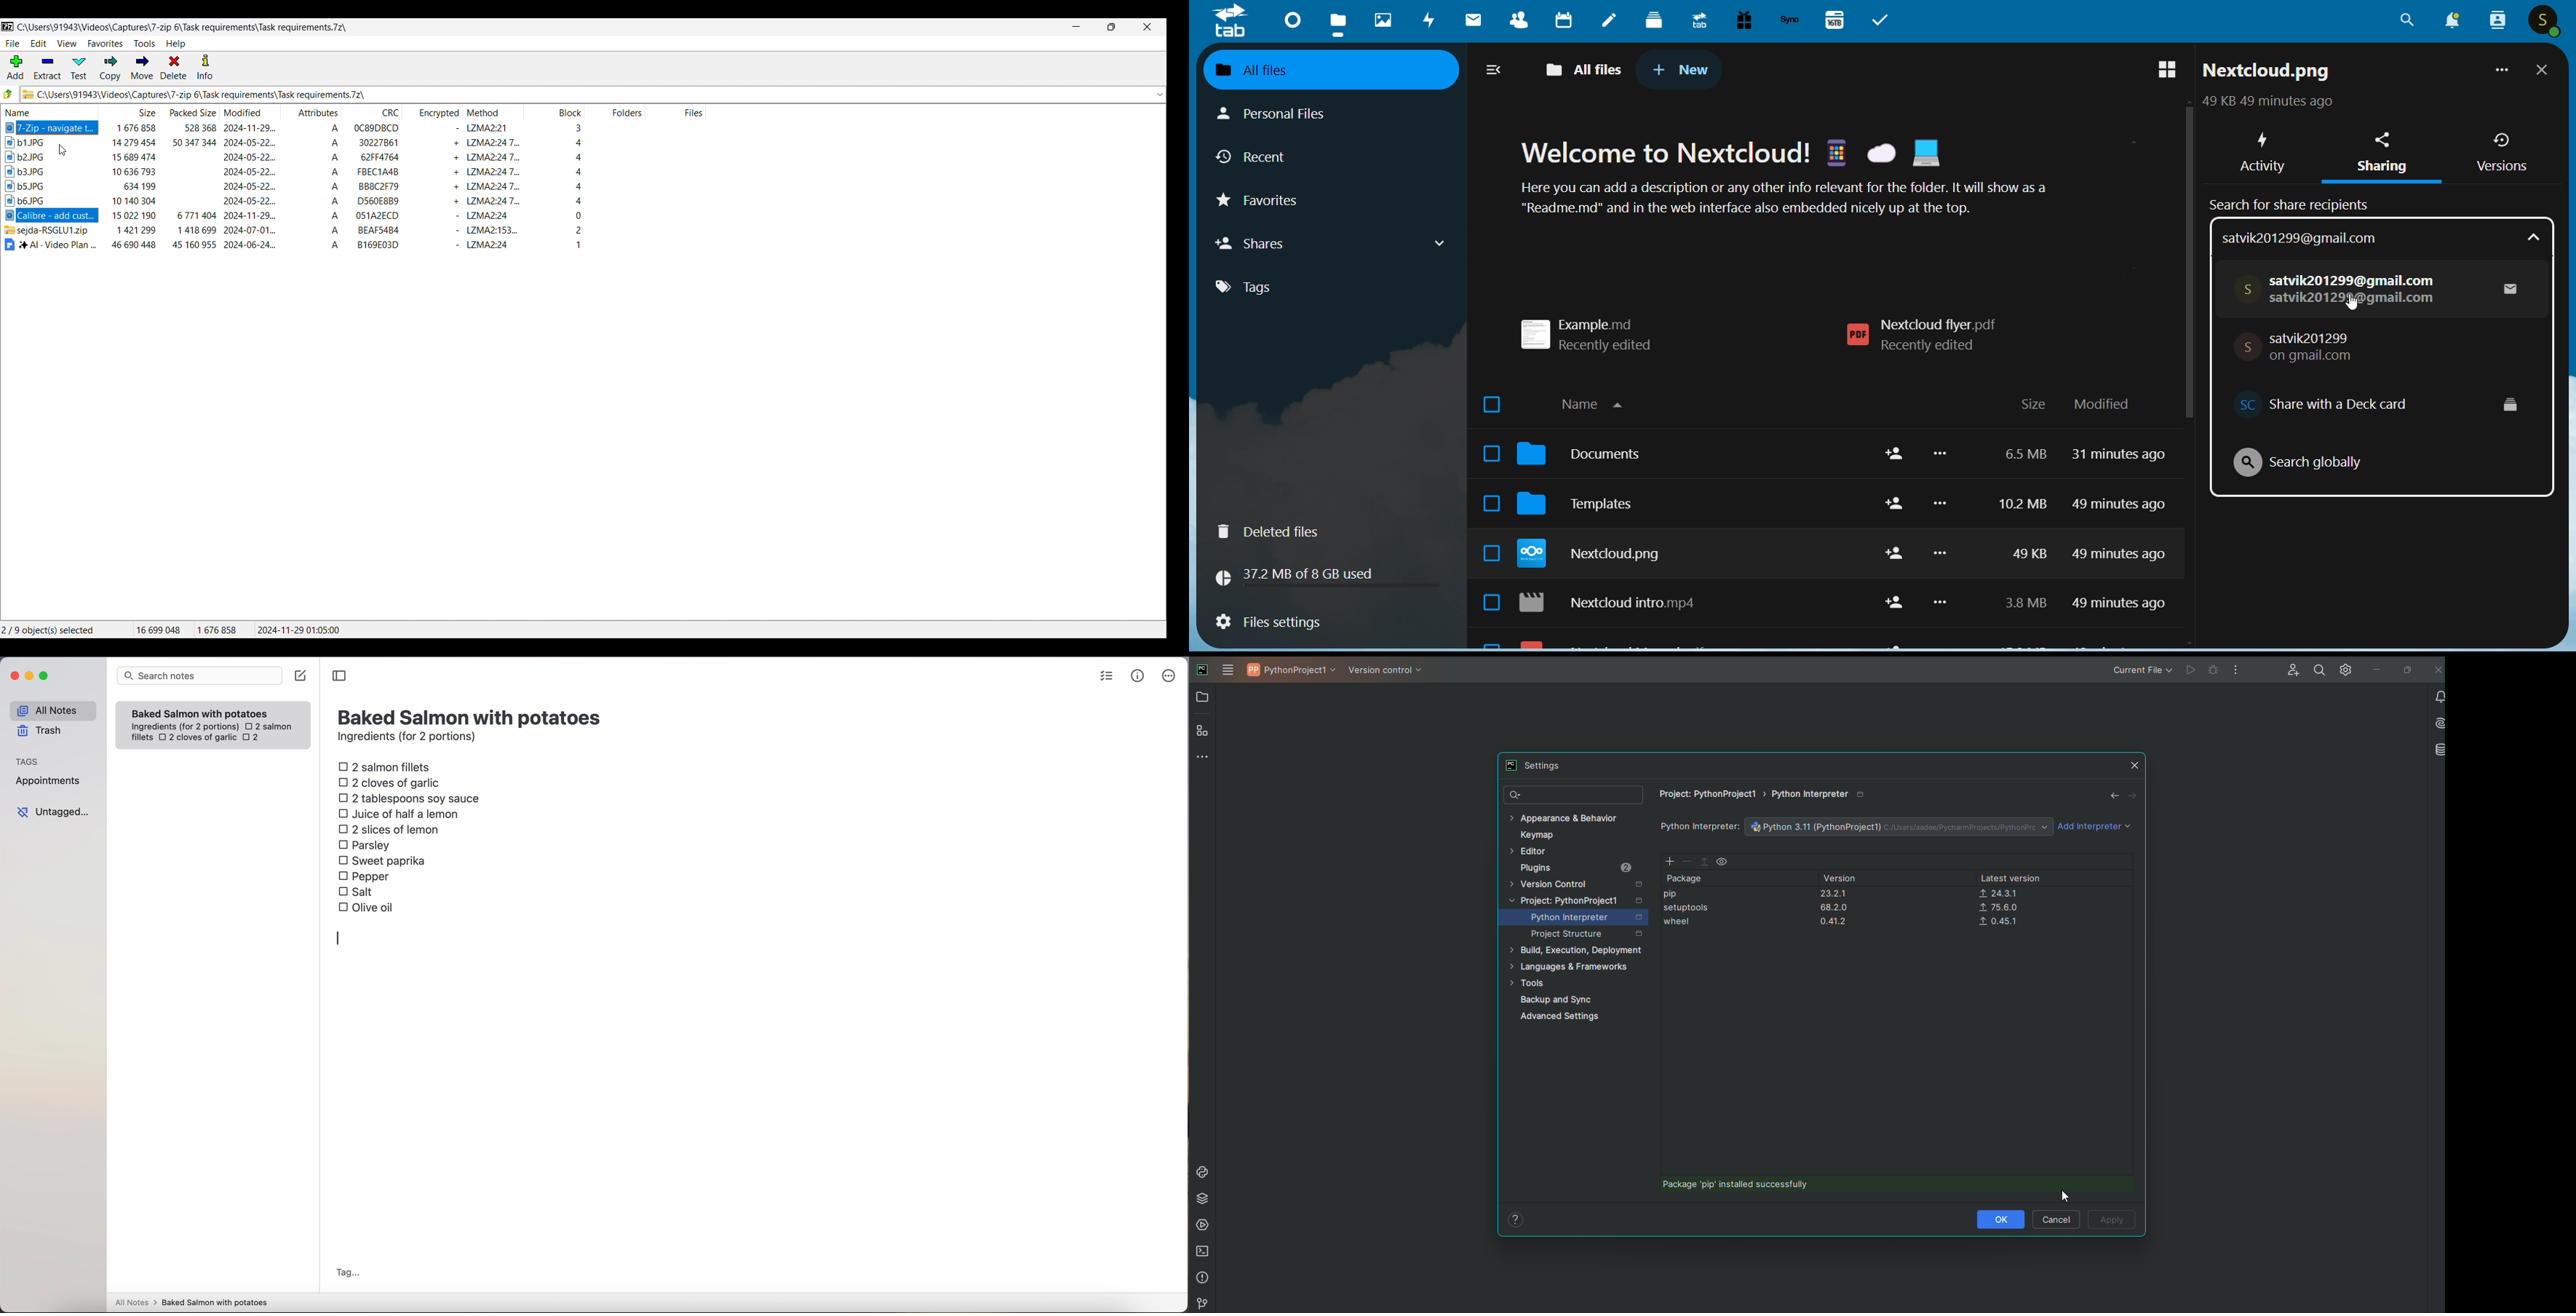  Describe the element at coordinates (198, 677) in the screenshot. I see `search bar` at that location.